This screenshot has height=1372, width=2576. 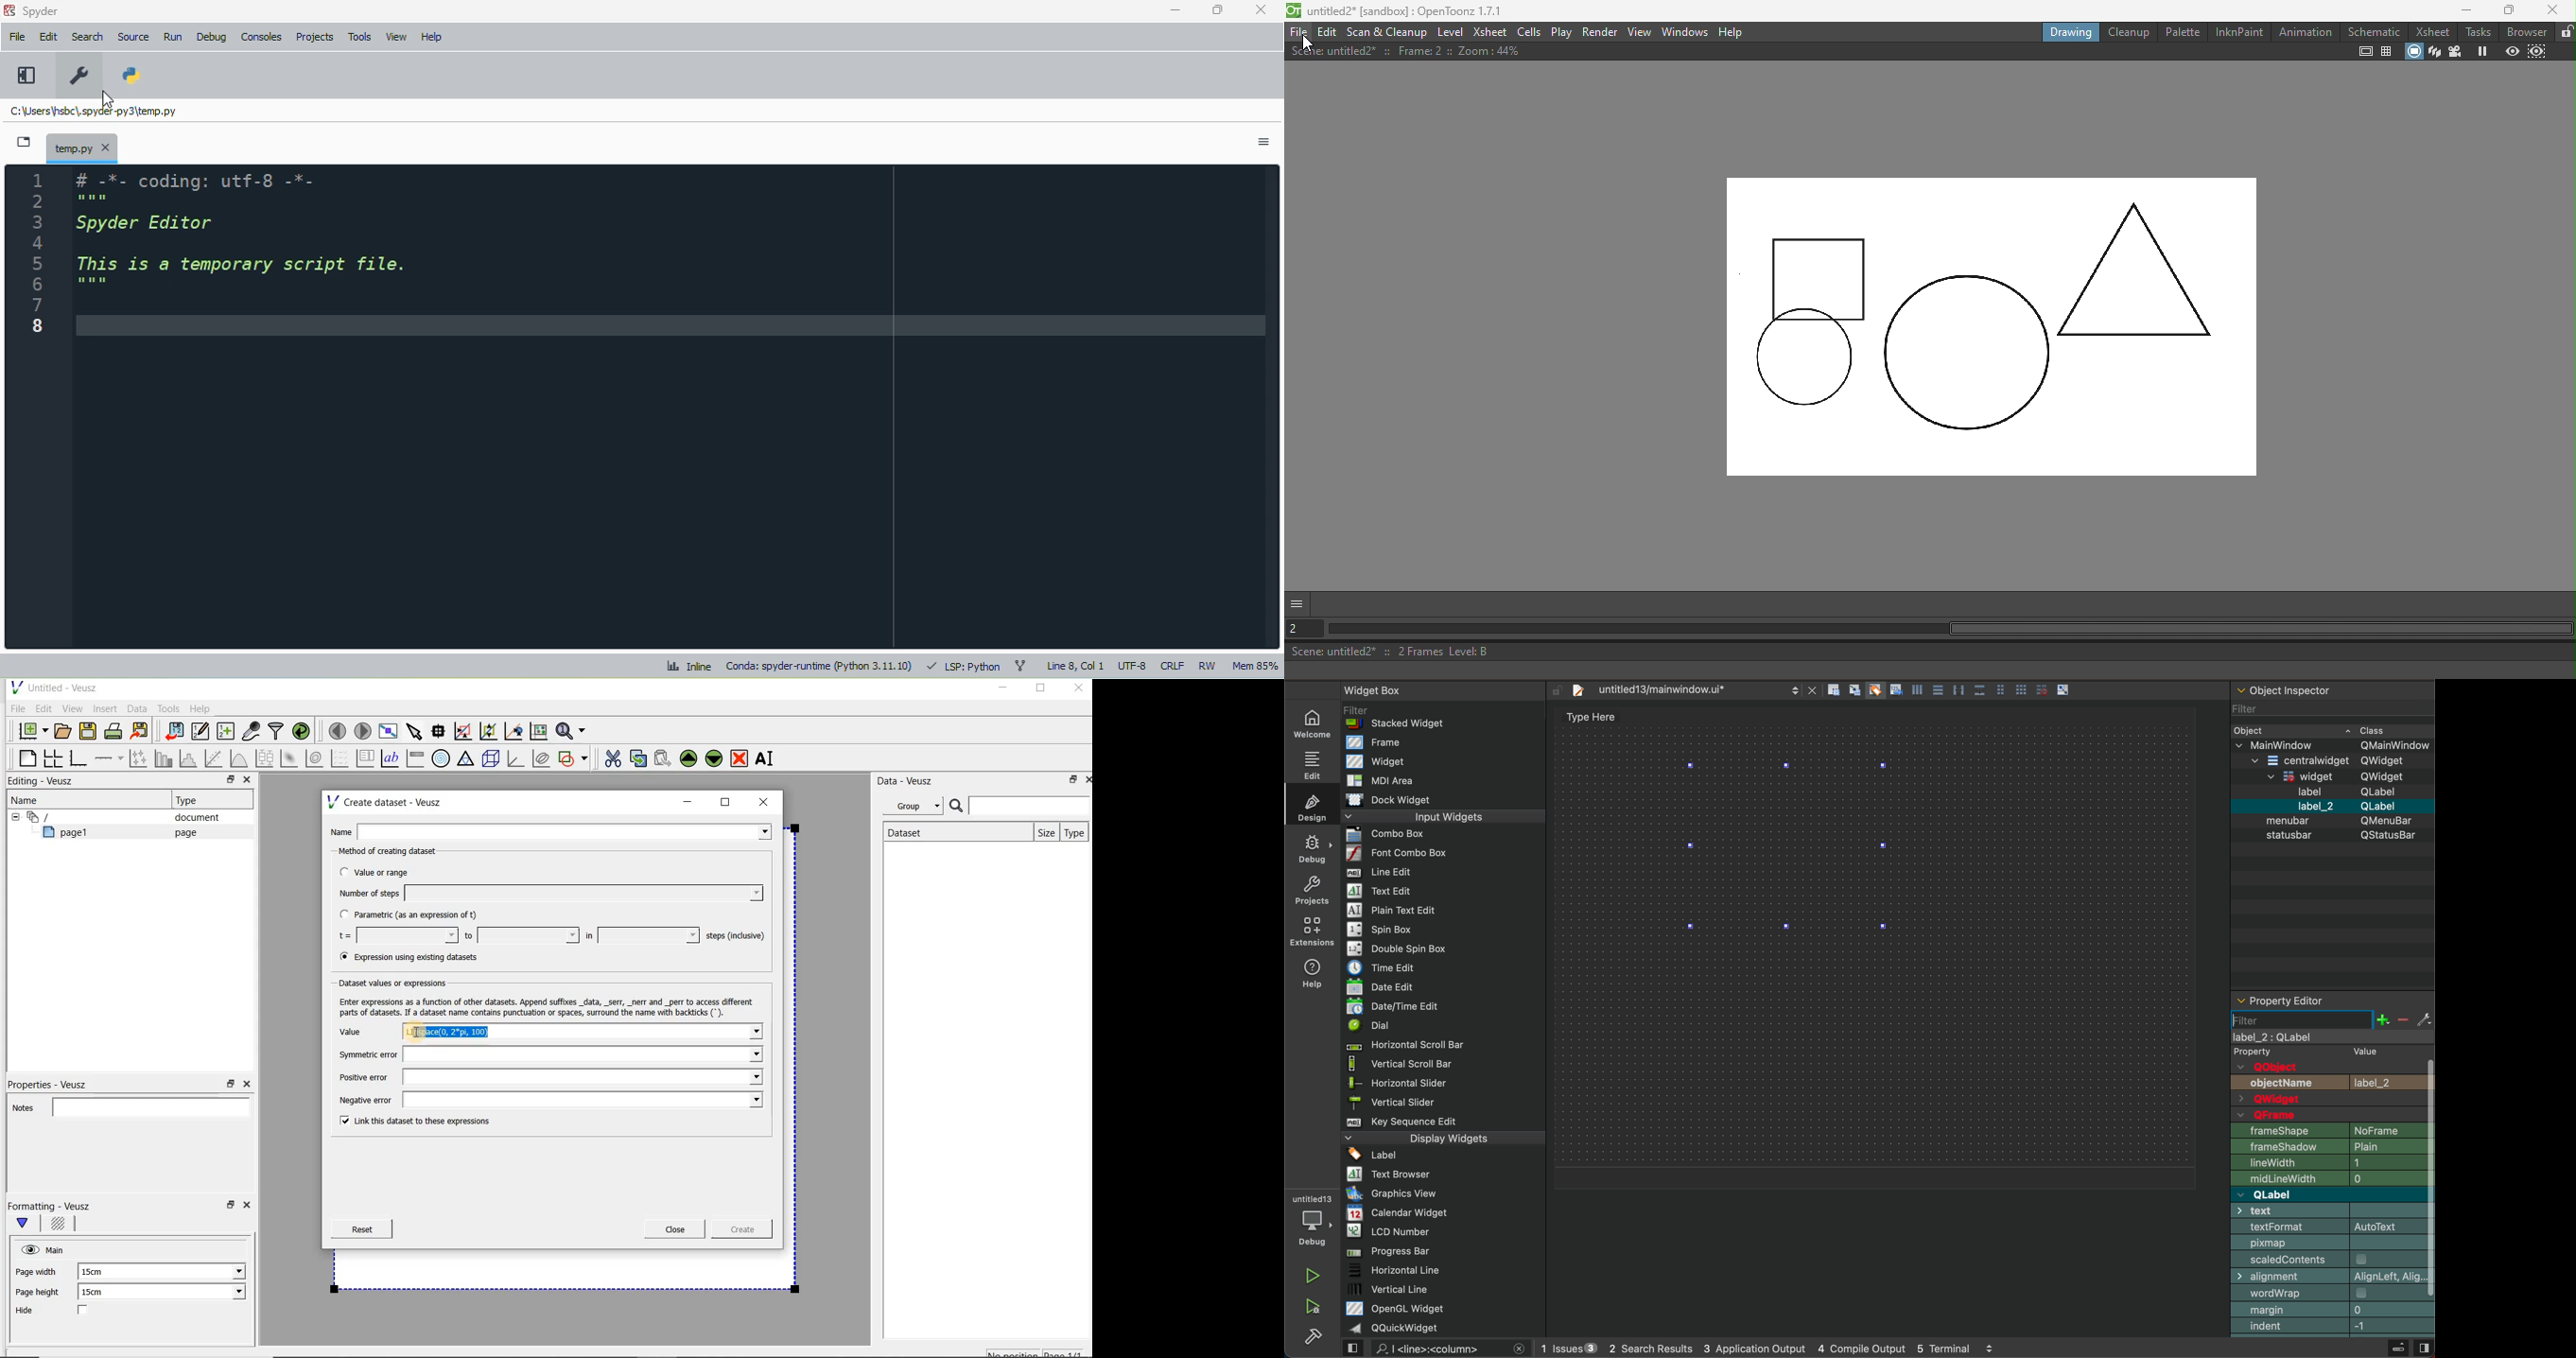 What do you see at coordinates (611, 757) in the screenshot?
I see `cut the selected widget` at bounding box center [611, 757].